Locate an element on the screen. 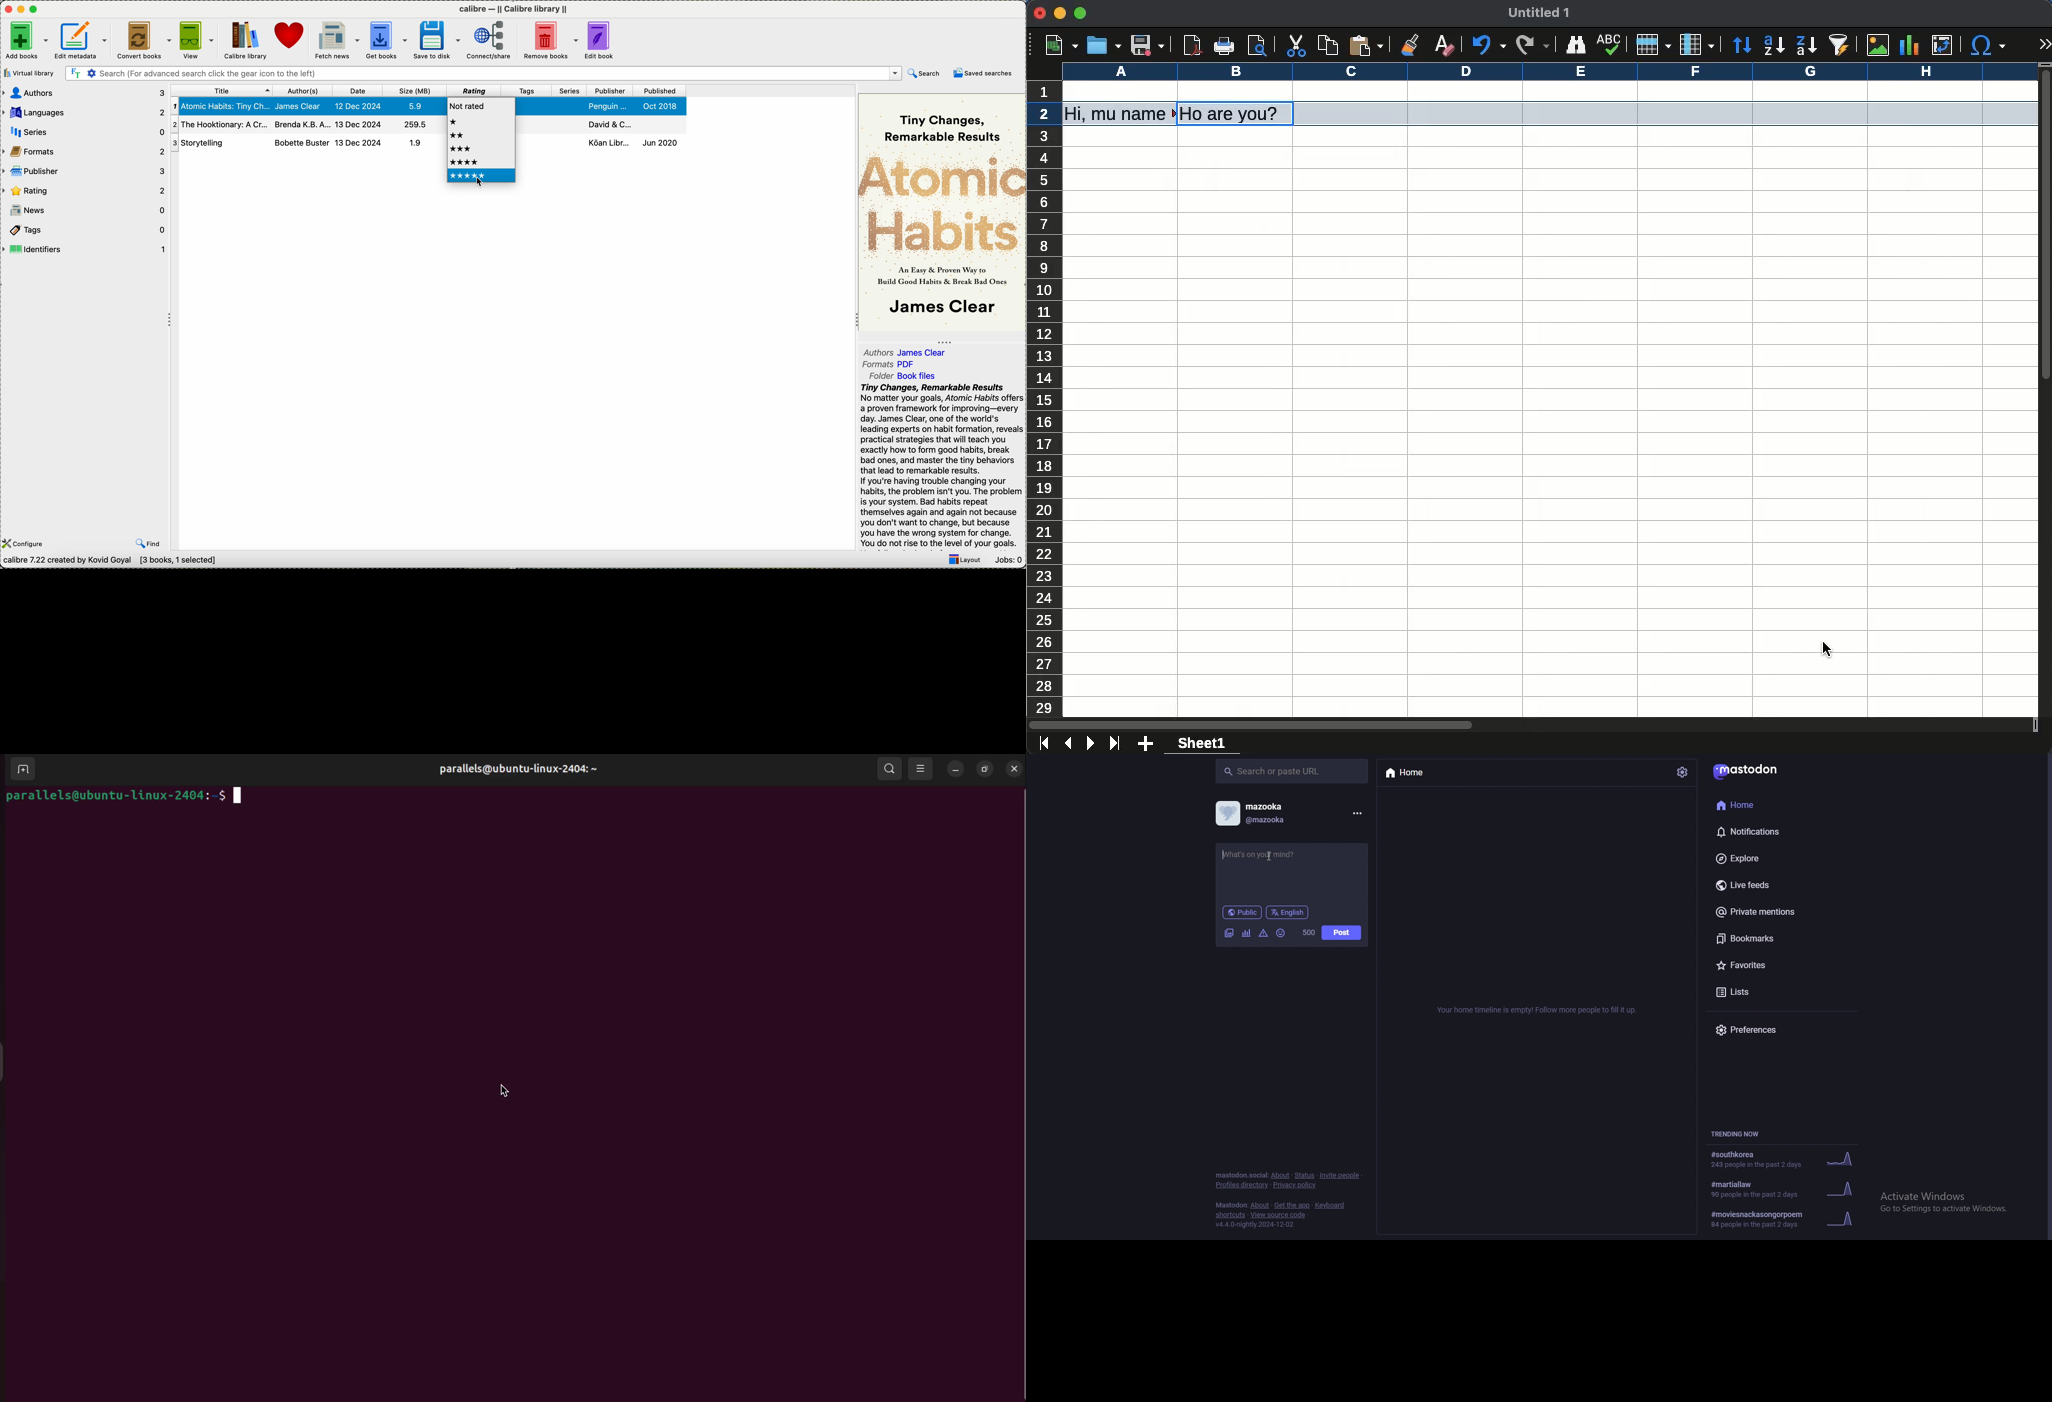  profile is located at coordinates (1227, 813).